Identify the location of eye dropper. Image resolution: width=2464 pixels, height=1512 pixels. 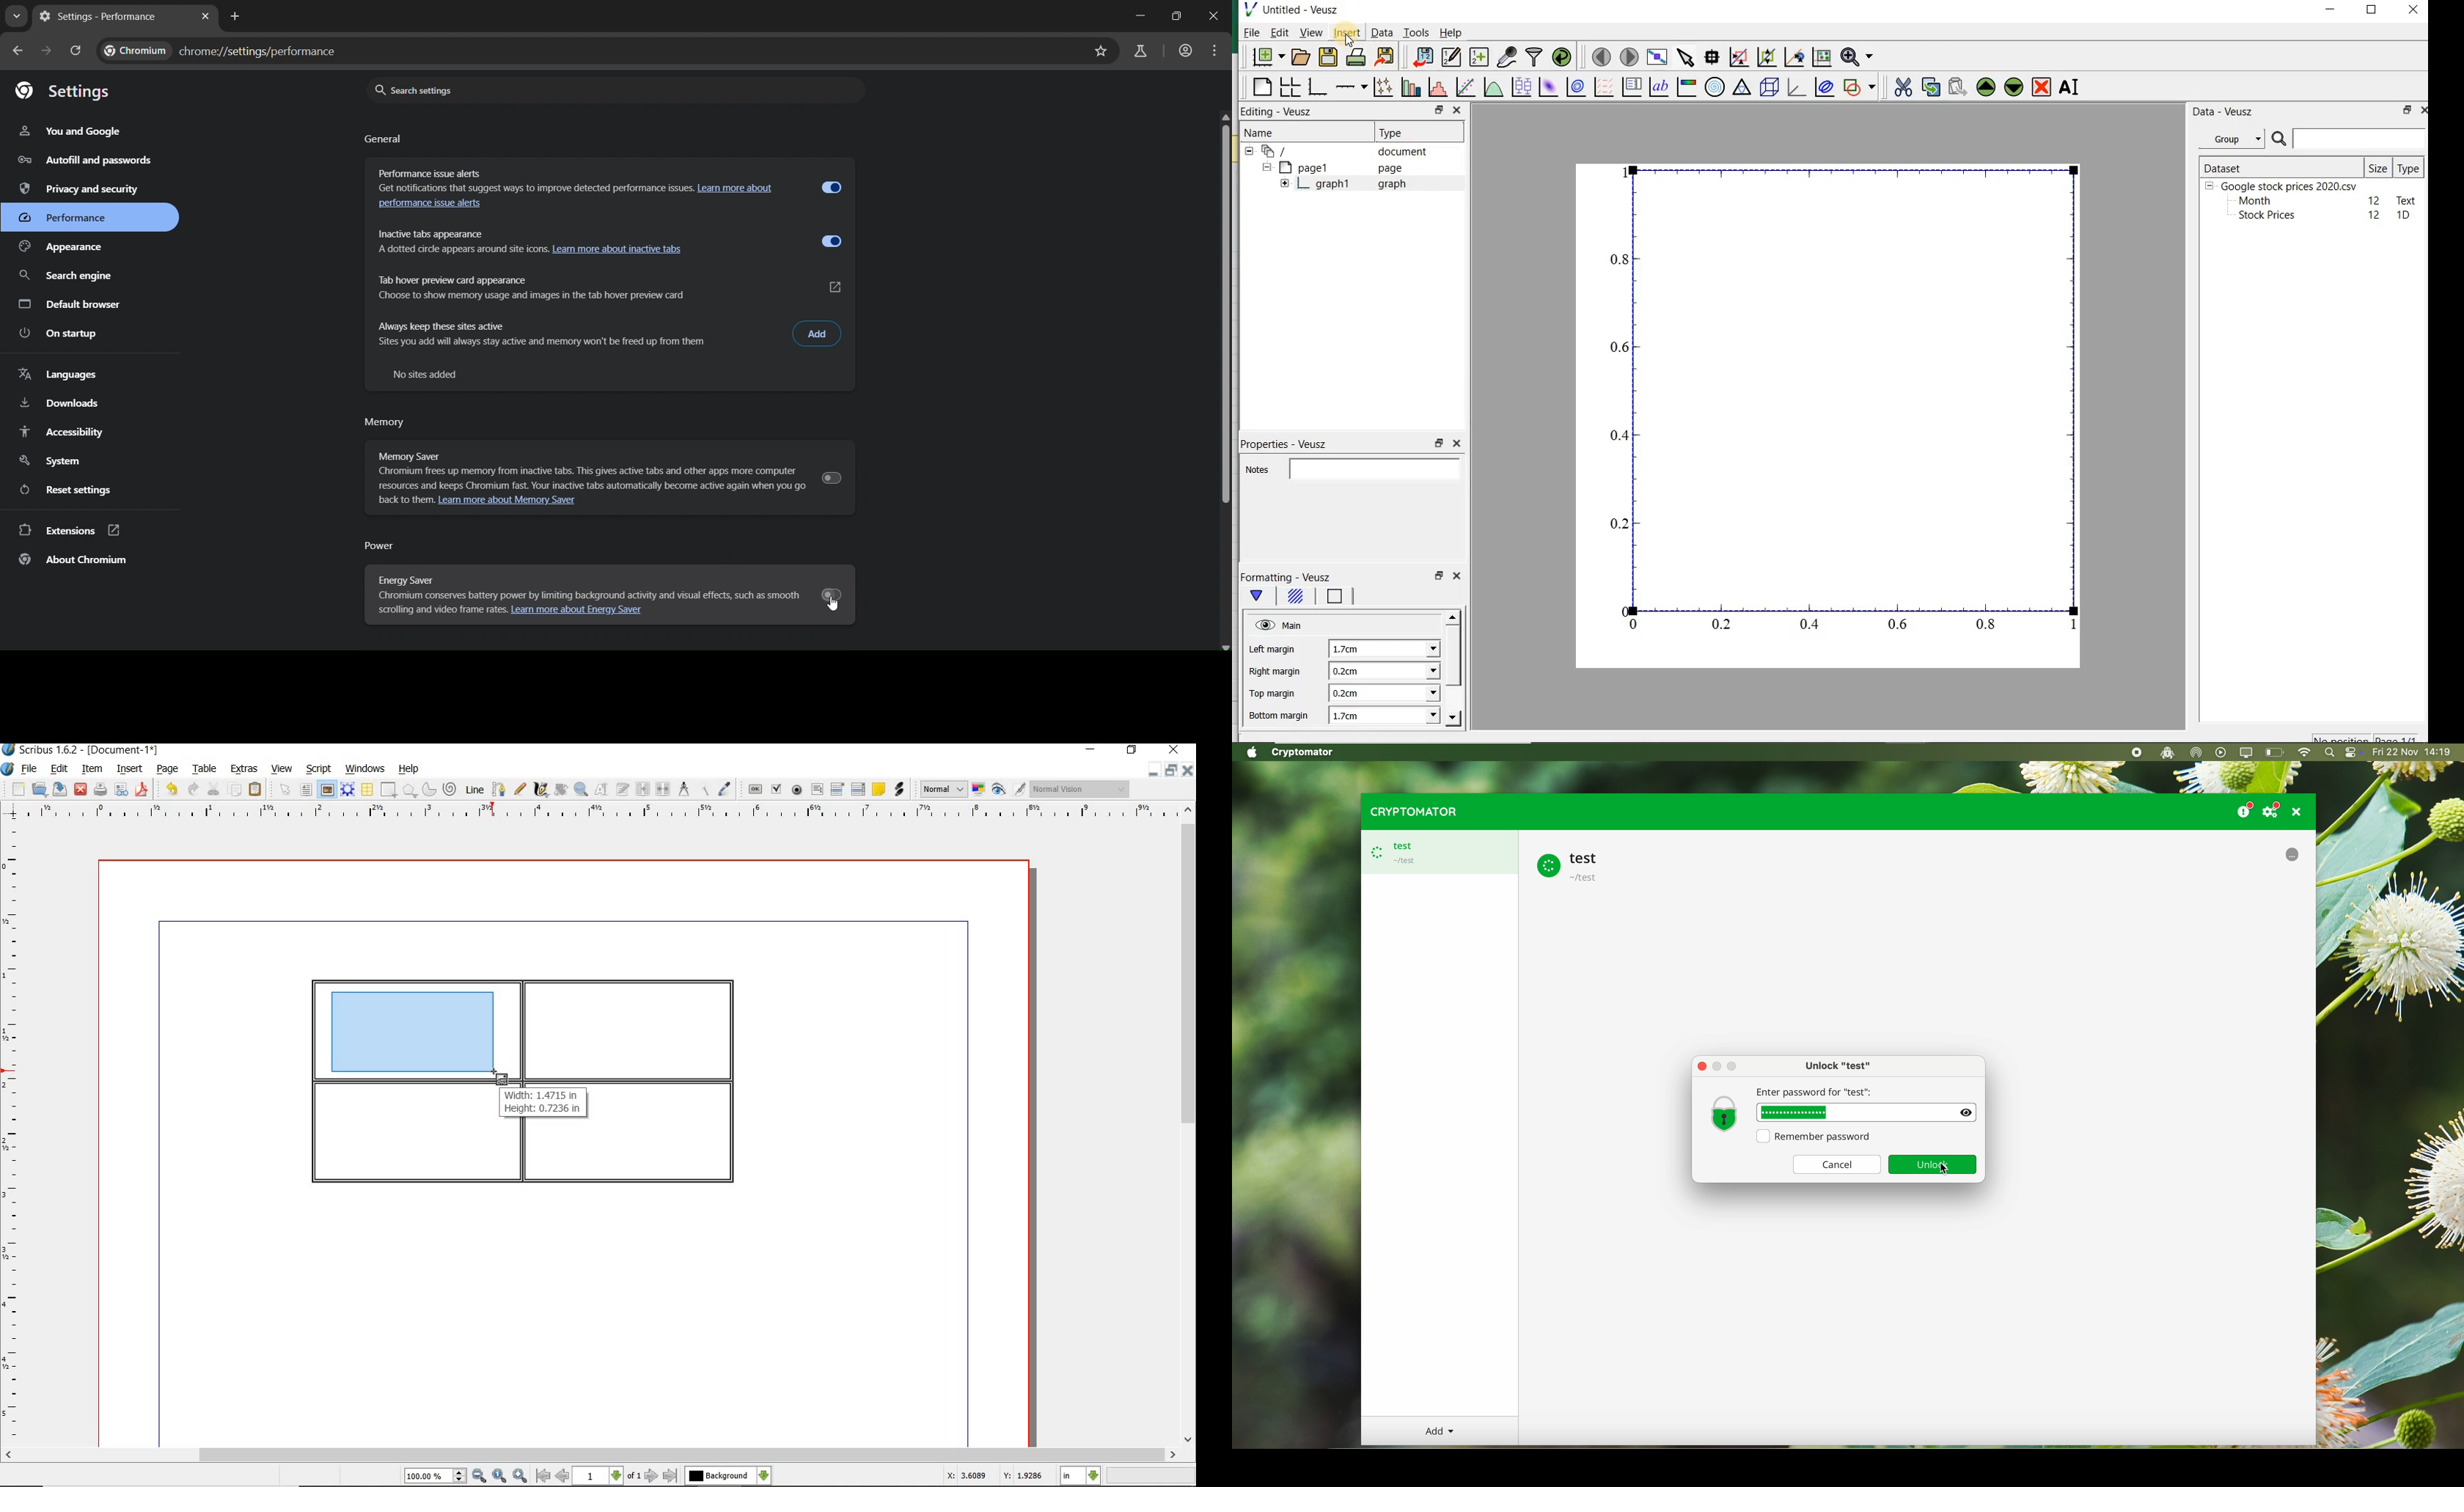
(725, 789).